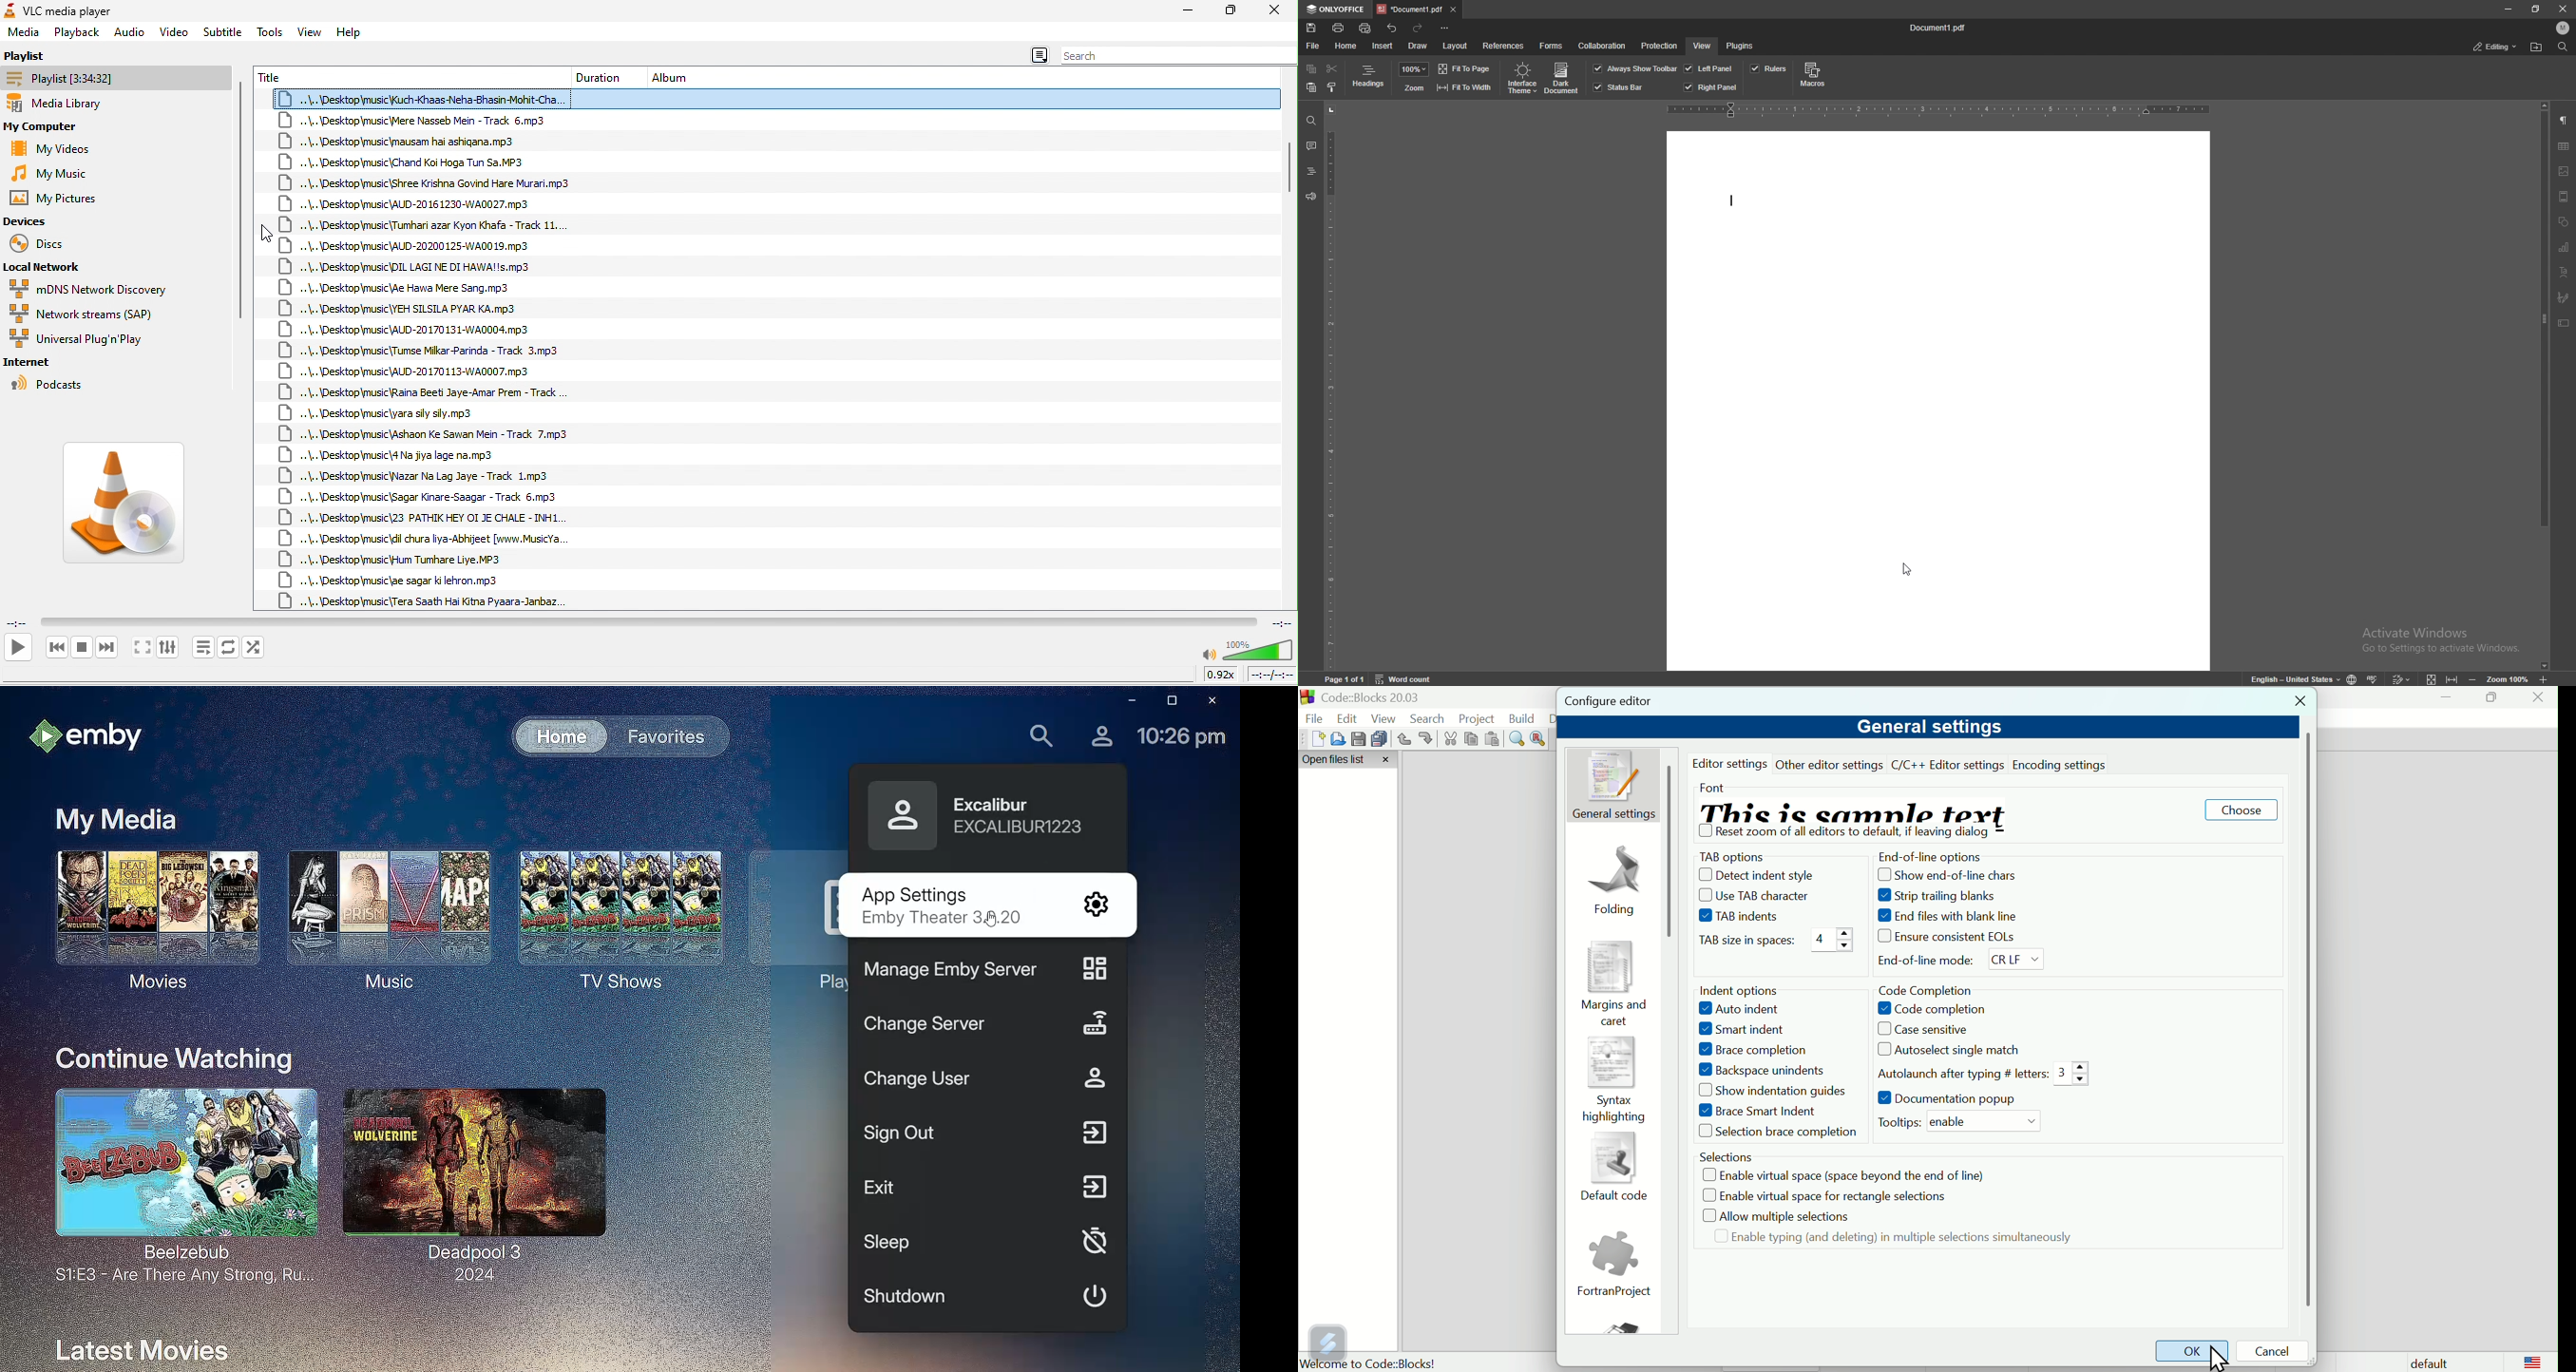 Image resolution: width=2576 pixels, height=1372 pixels. What do you see at coordinates (1447, 28) in the screenshot?
I see `customize toolbar` at bounding box center [1447, 28].